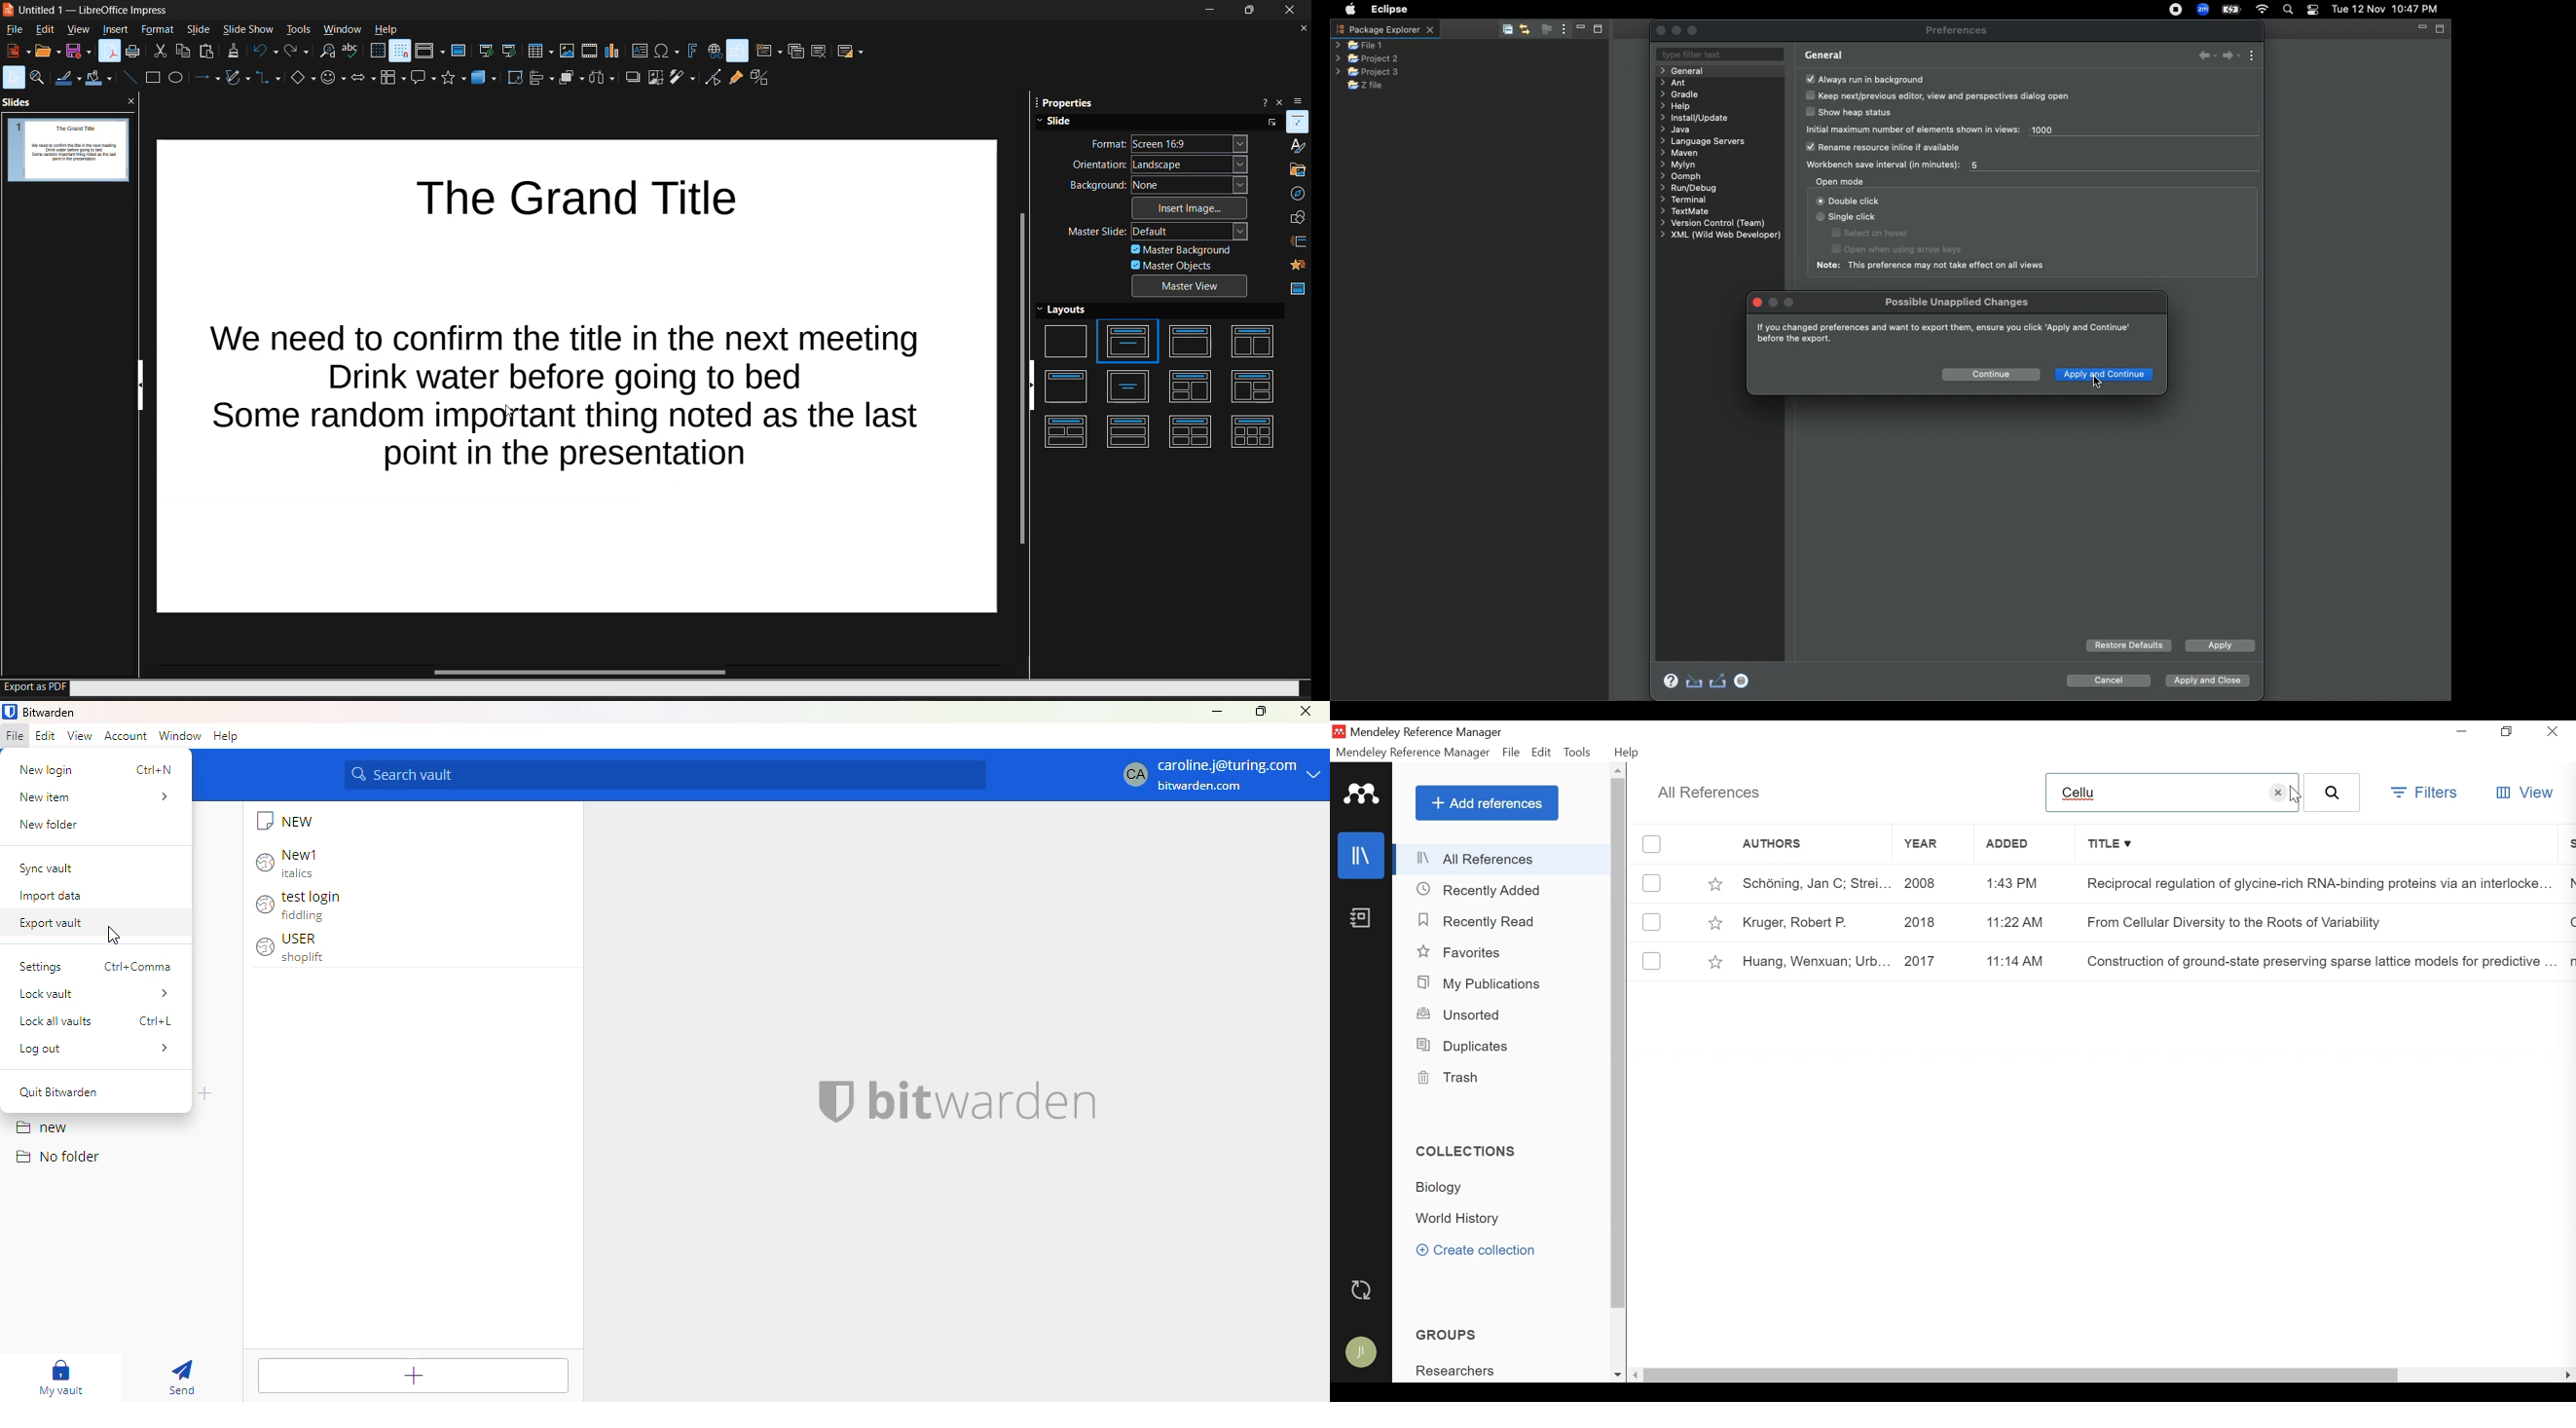  Describe the element at coordinates (126, 737) in the screenshot. I see `account` at that location.